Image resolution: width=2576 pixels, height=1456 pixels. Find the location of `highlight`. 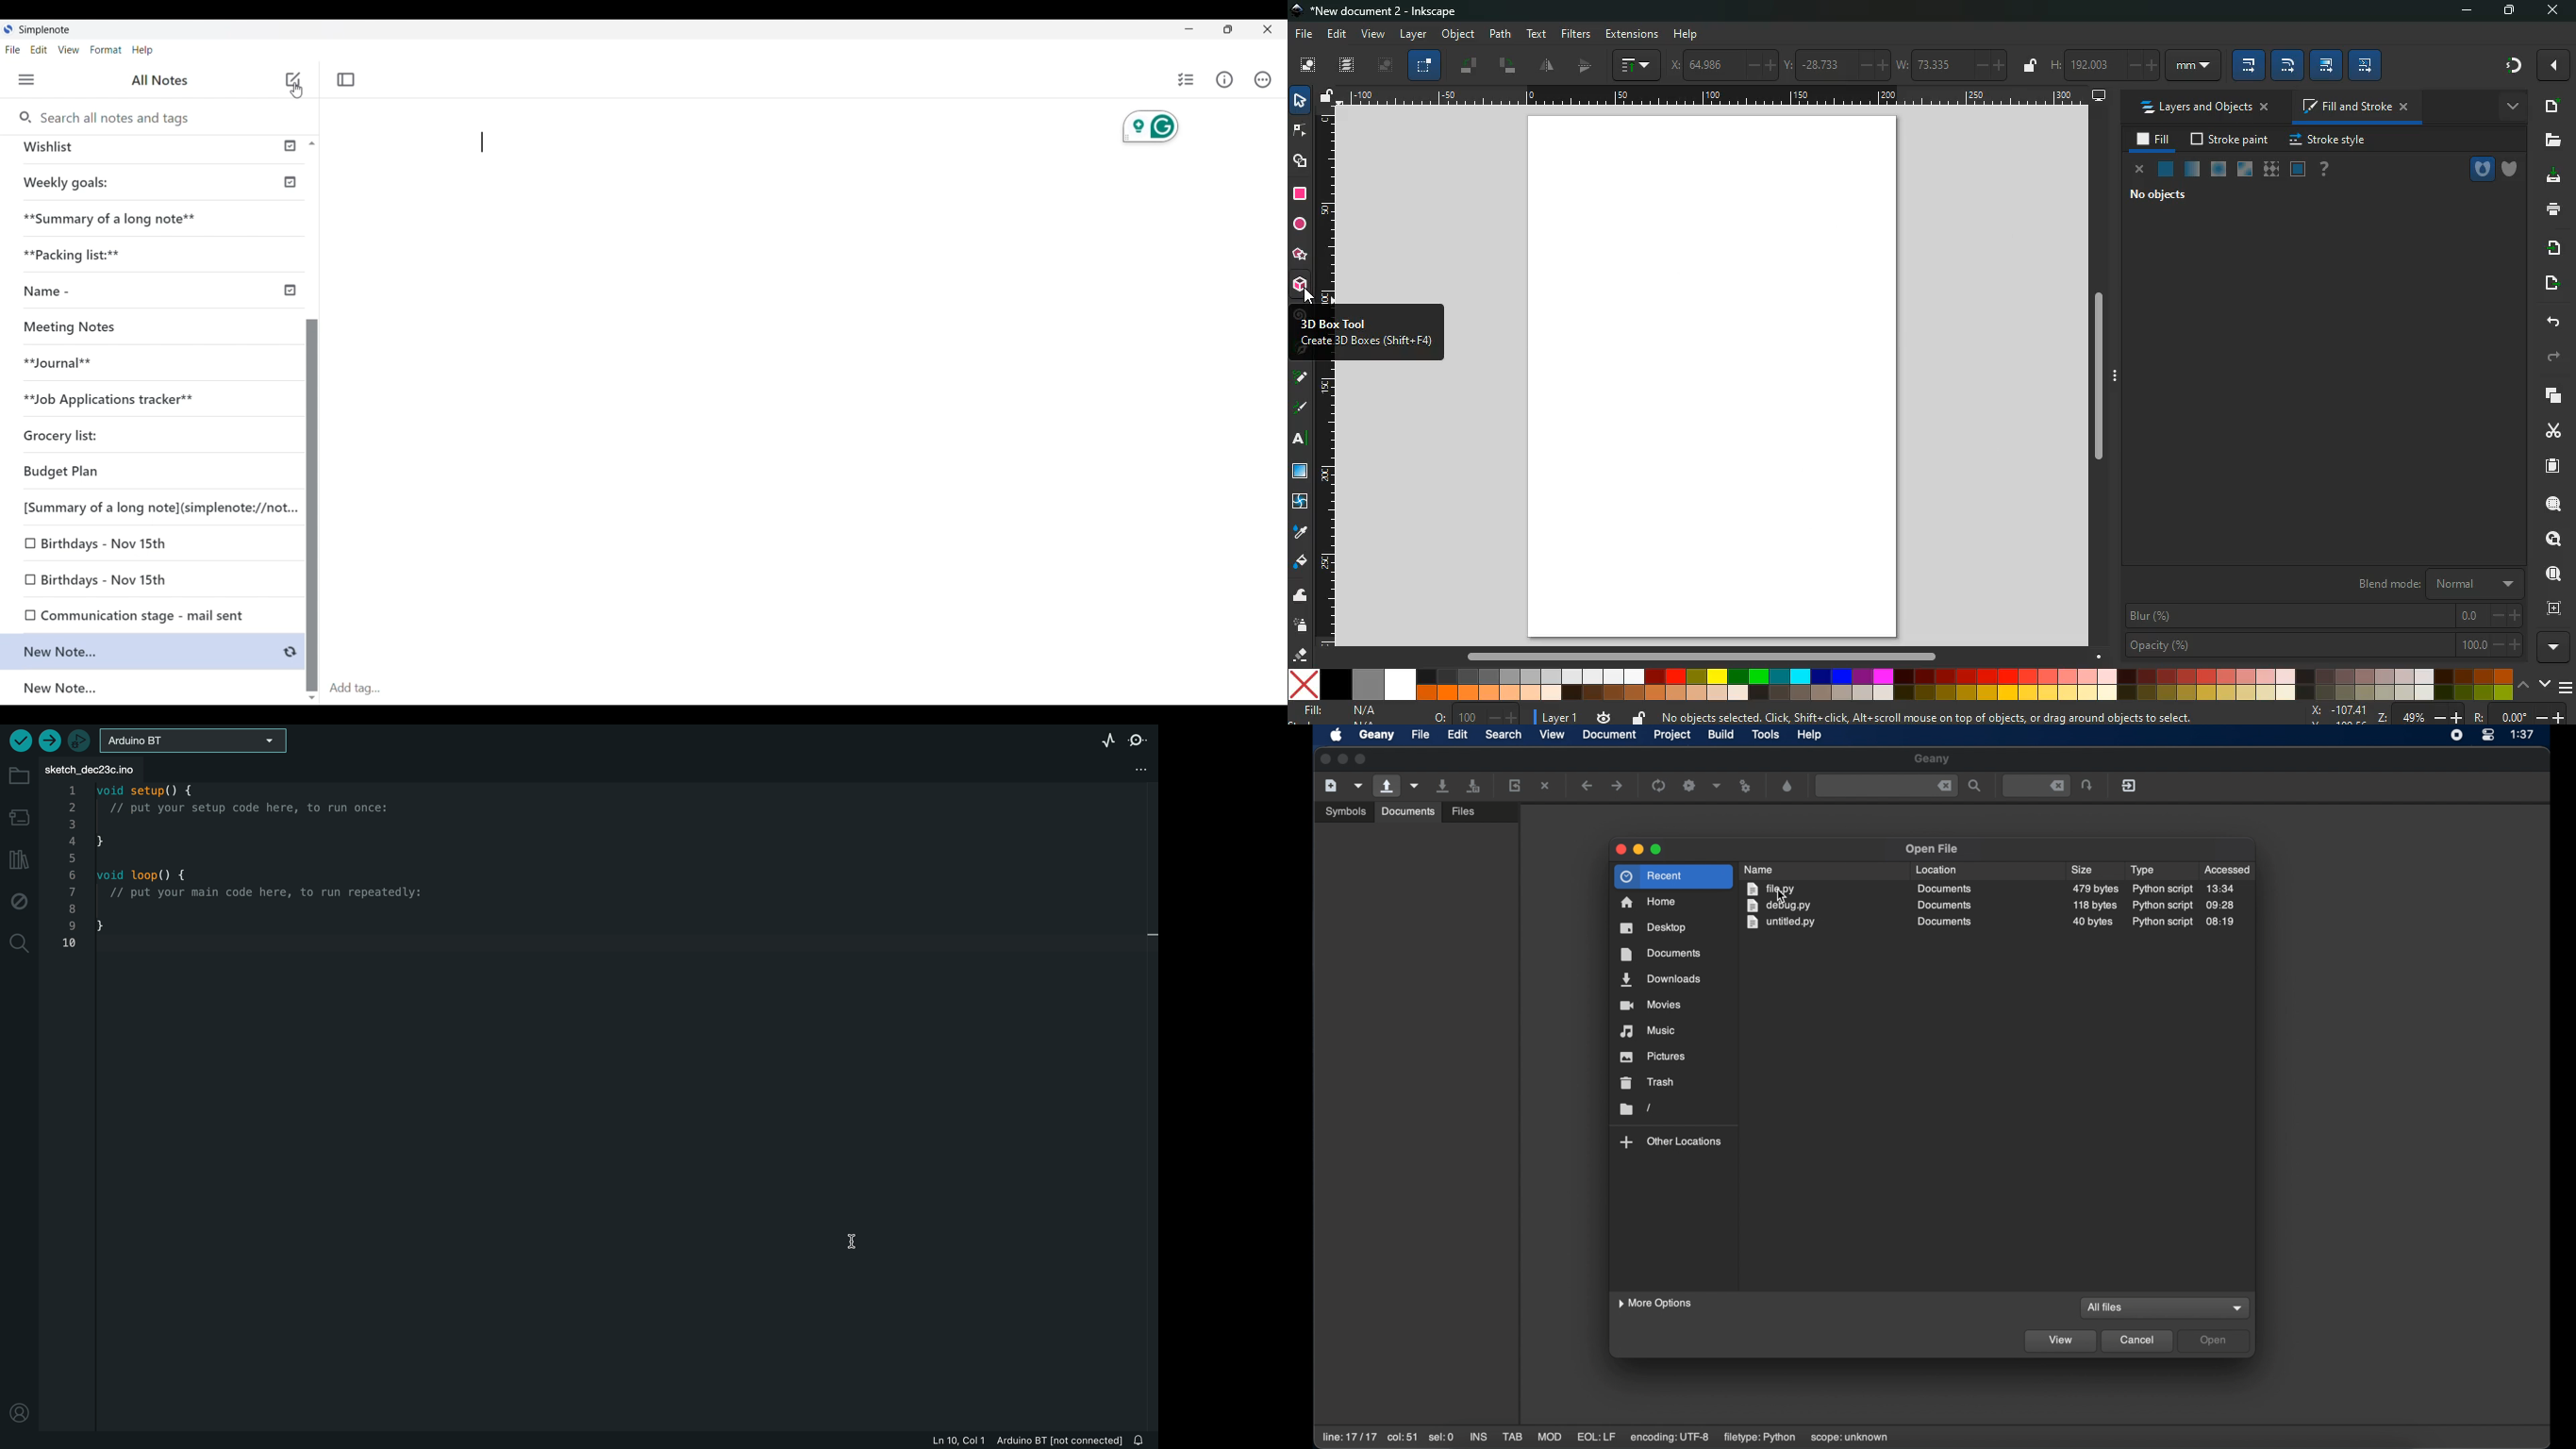

highlight is located at coordinates (1301, 409).